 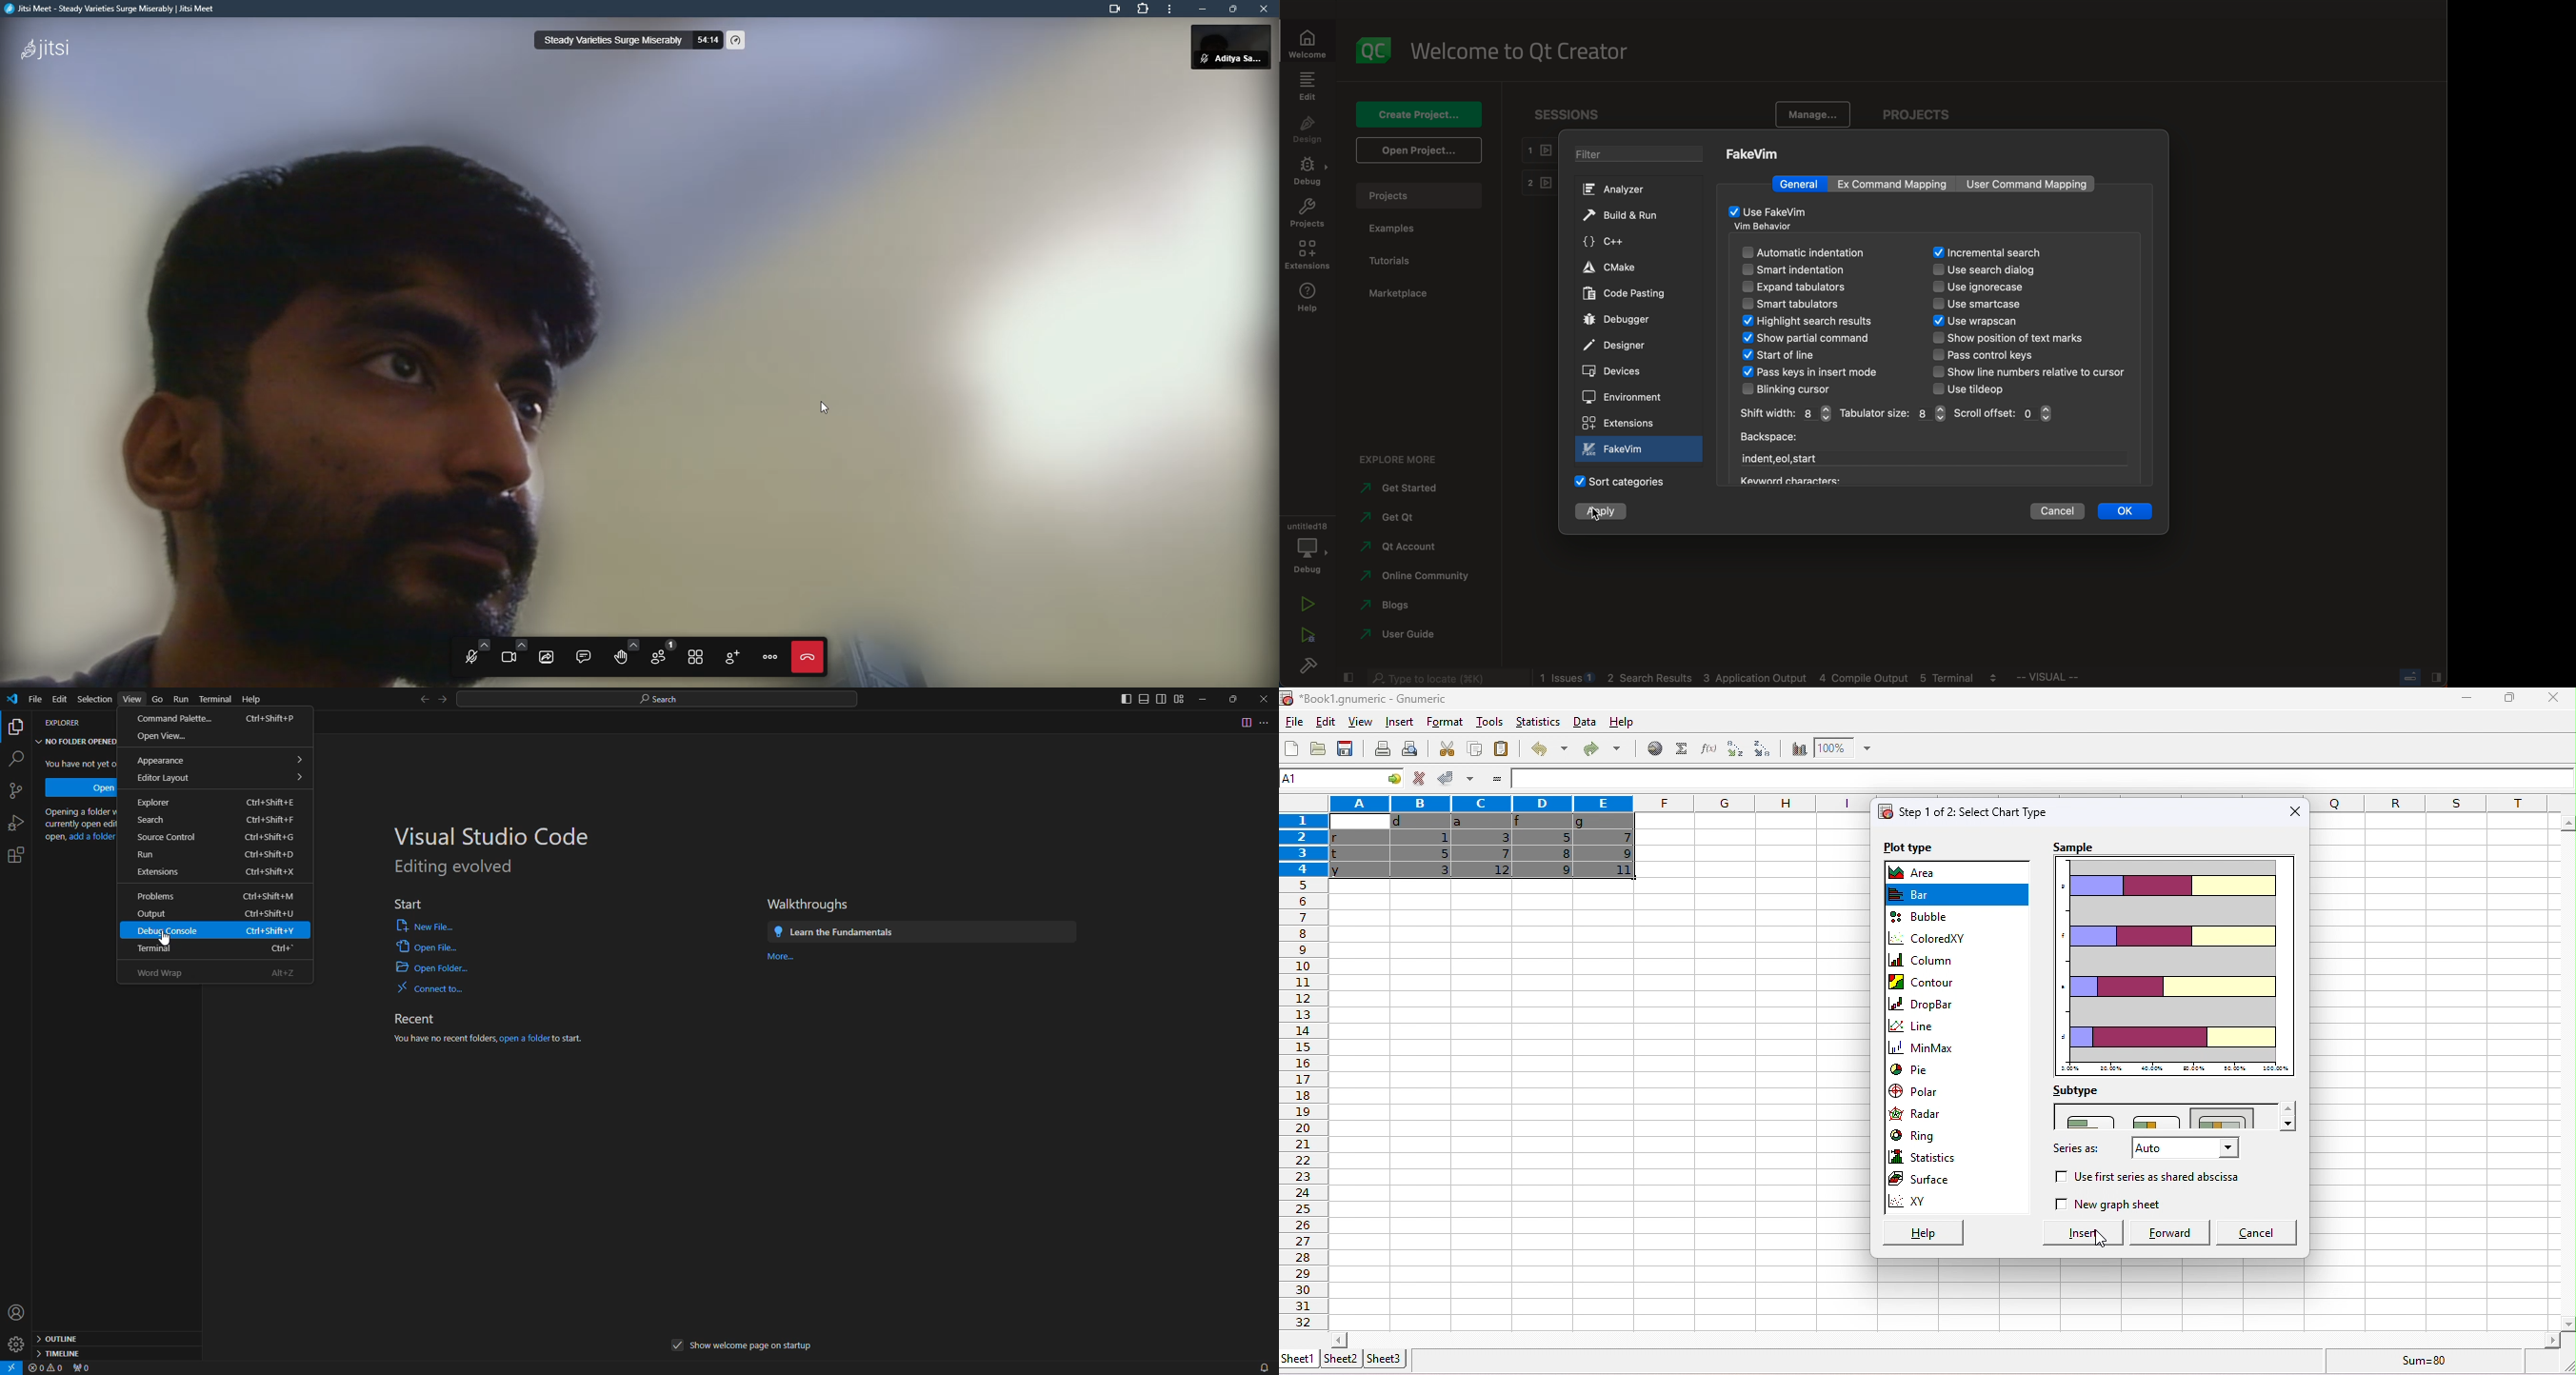 I want to click on find, so click(x=20, y=757).